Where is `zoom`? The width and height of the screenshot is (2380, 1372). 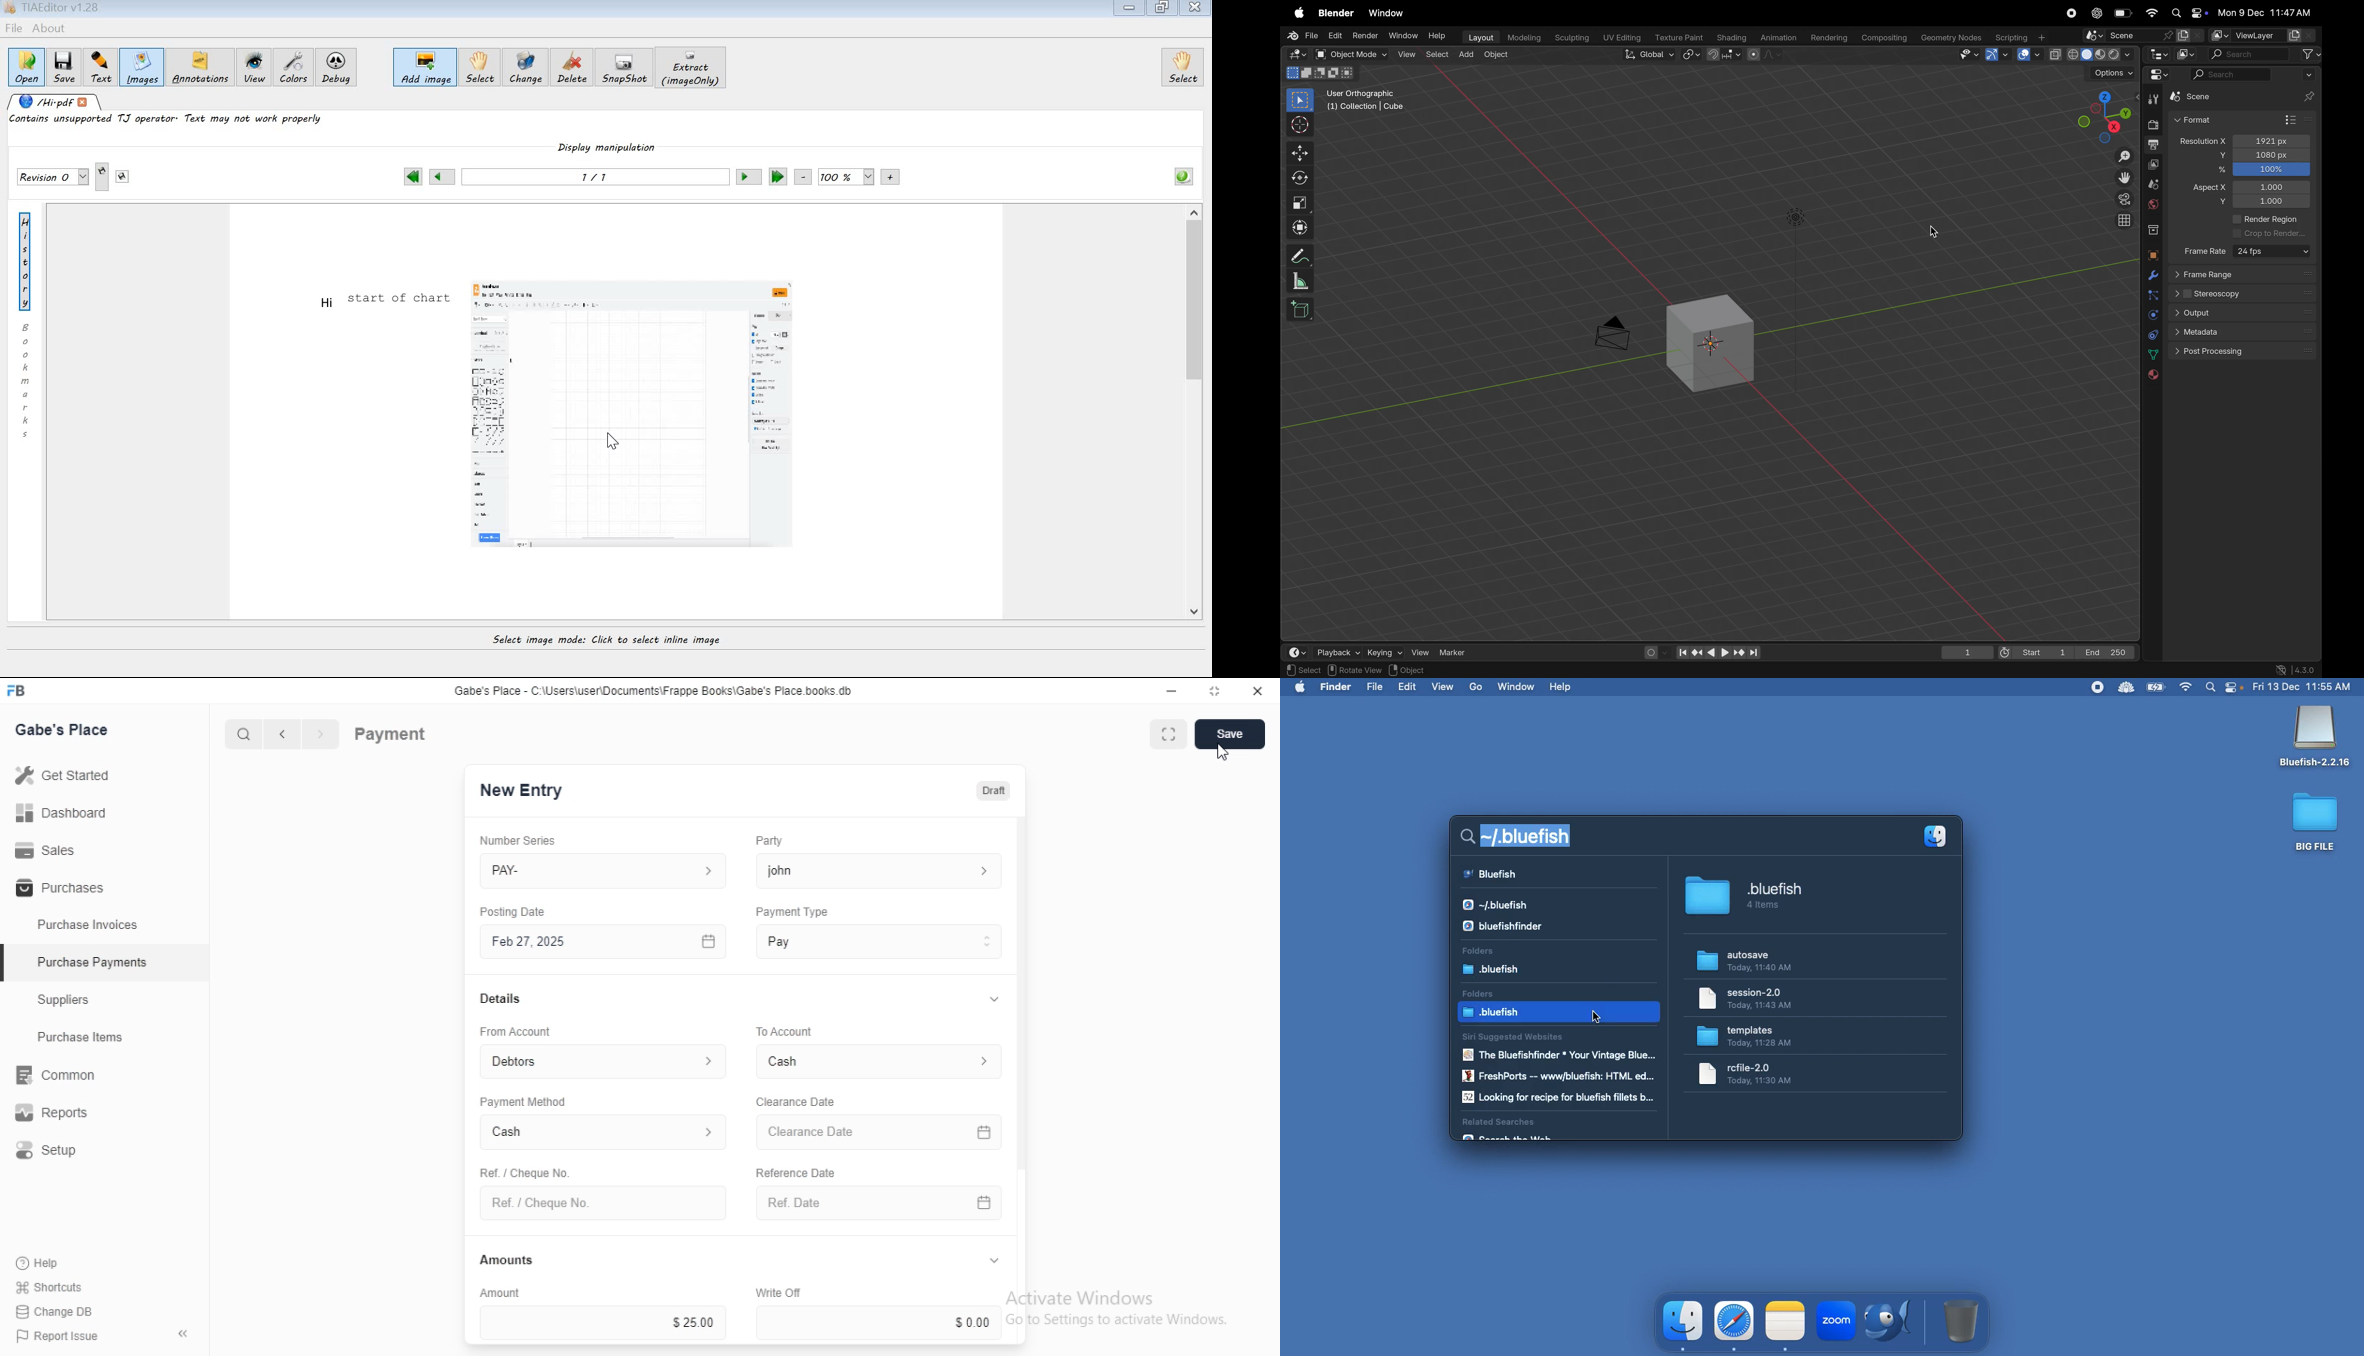
zoom is located at coordinates (1835, 1323).